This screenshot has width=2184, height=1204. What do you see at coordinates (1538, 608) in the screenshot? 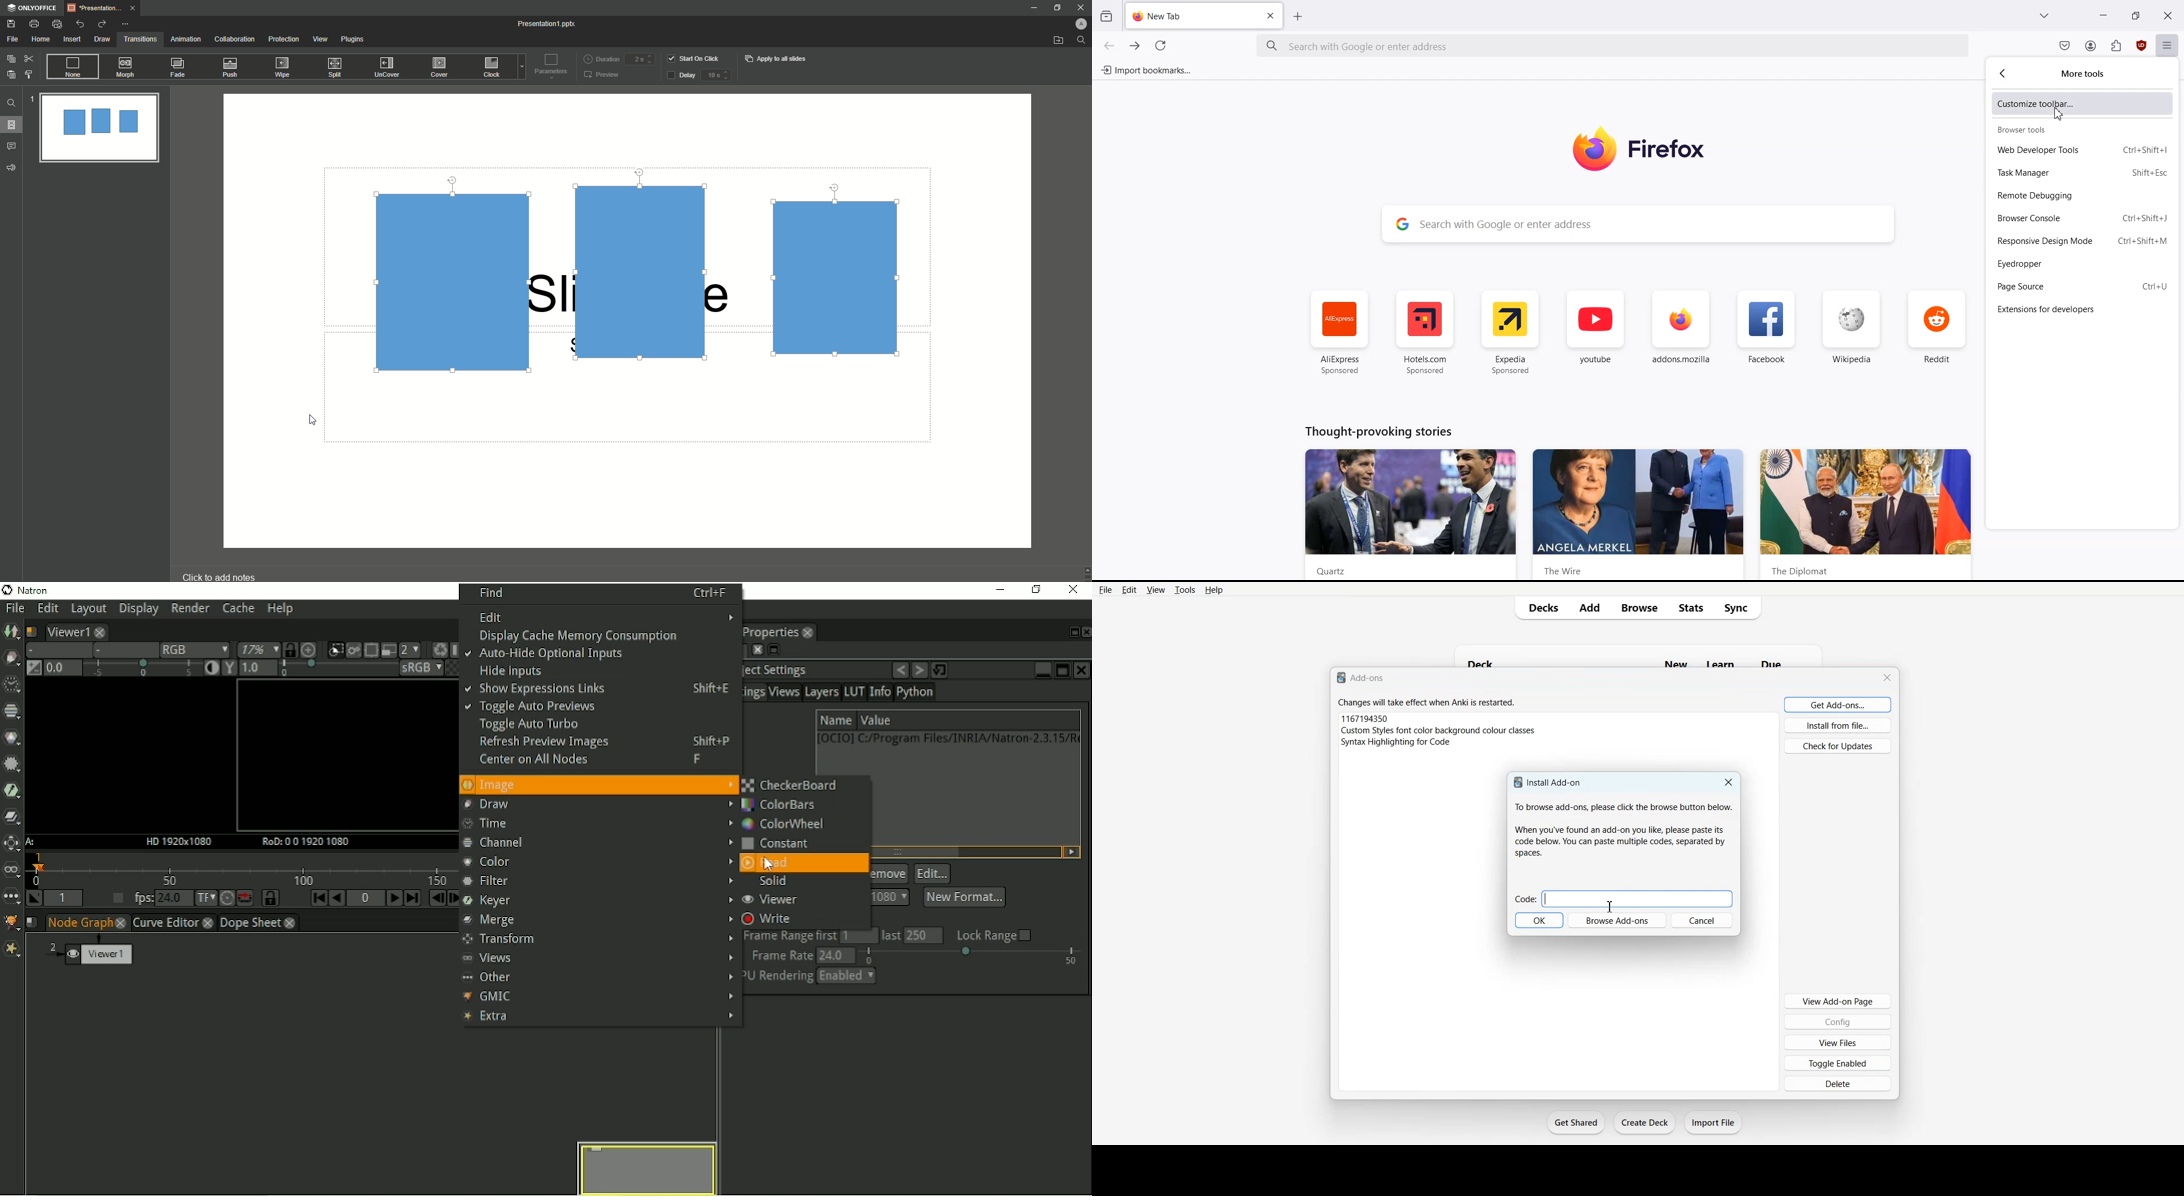
I see `Decks` at bounding box center [1538, 608].